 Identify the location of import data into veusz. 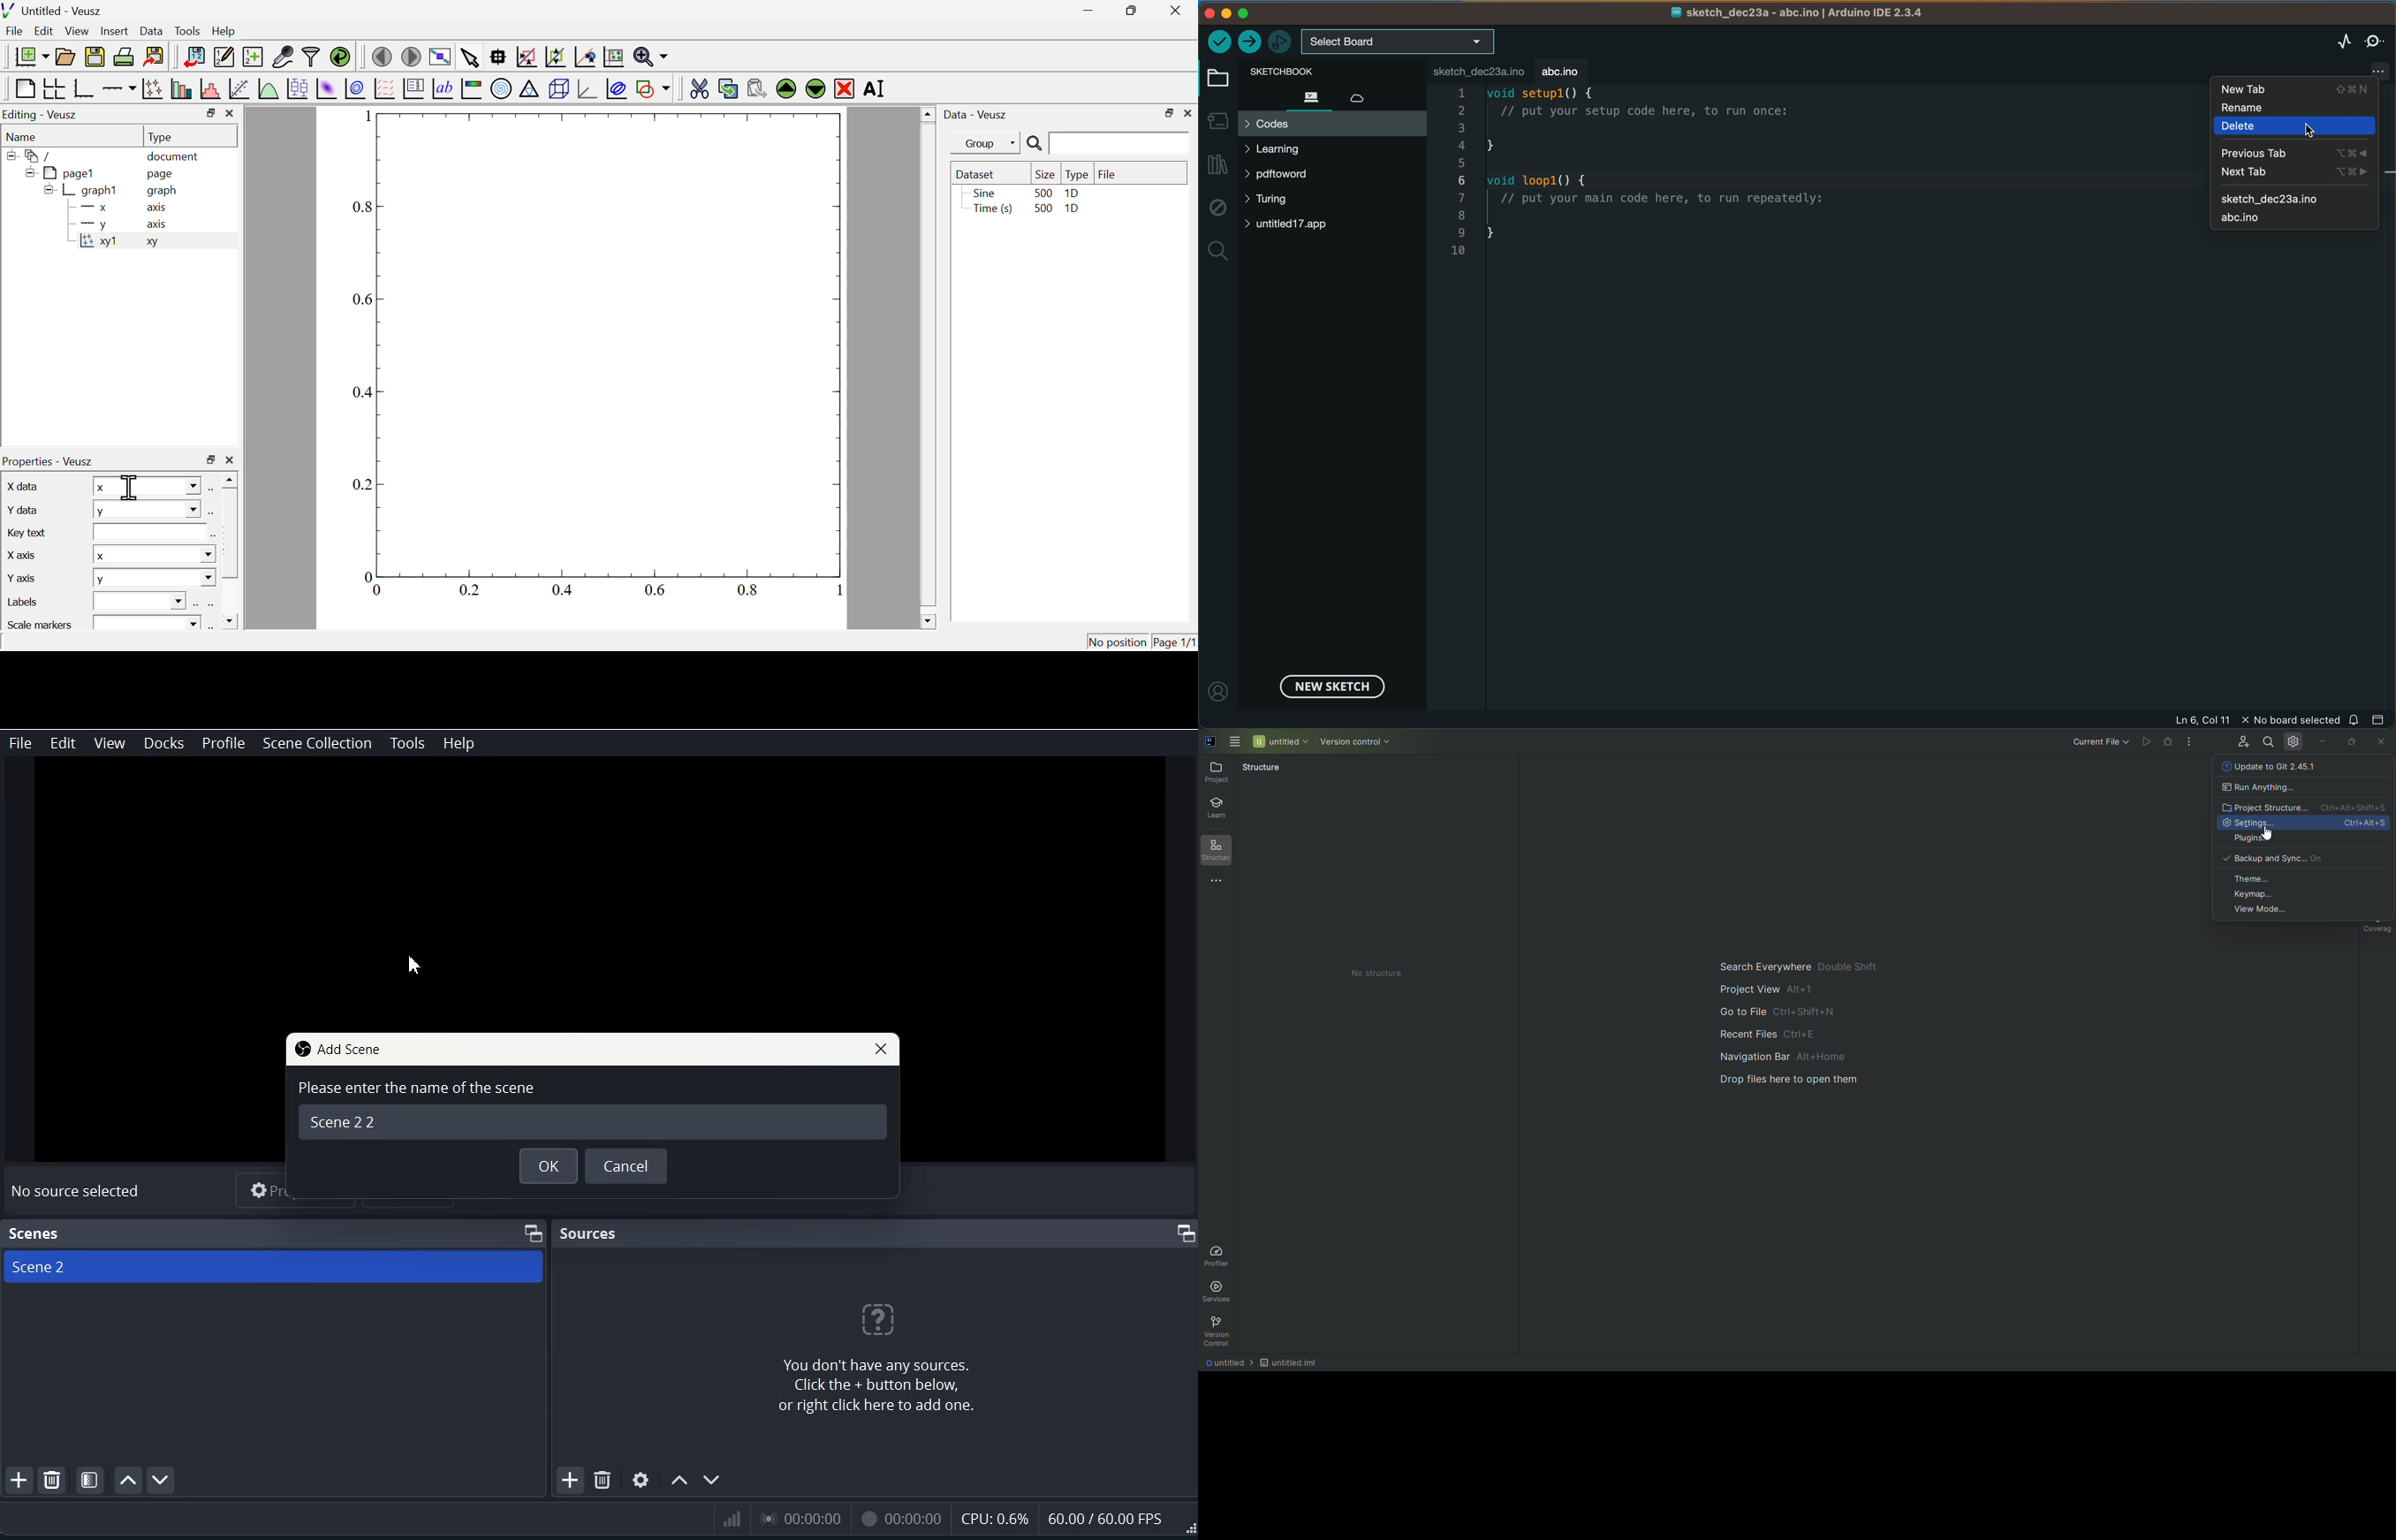
(193, 57).